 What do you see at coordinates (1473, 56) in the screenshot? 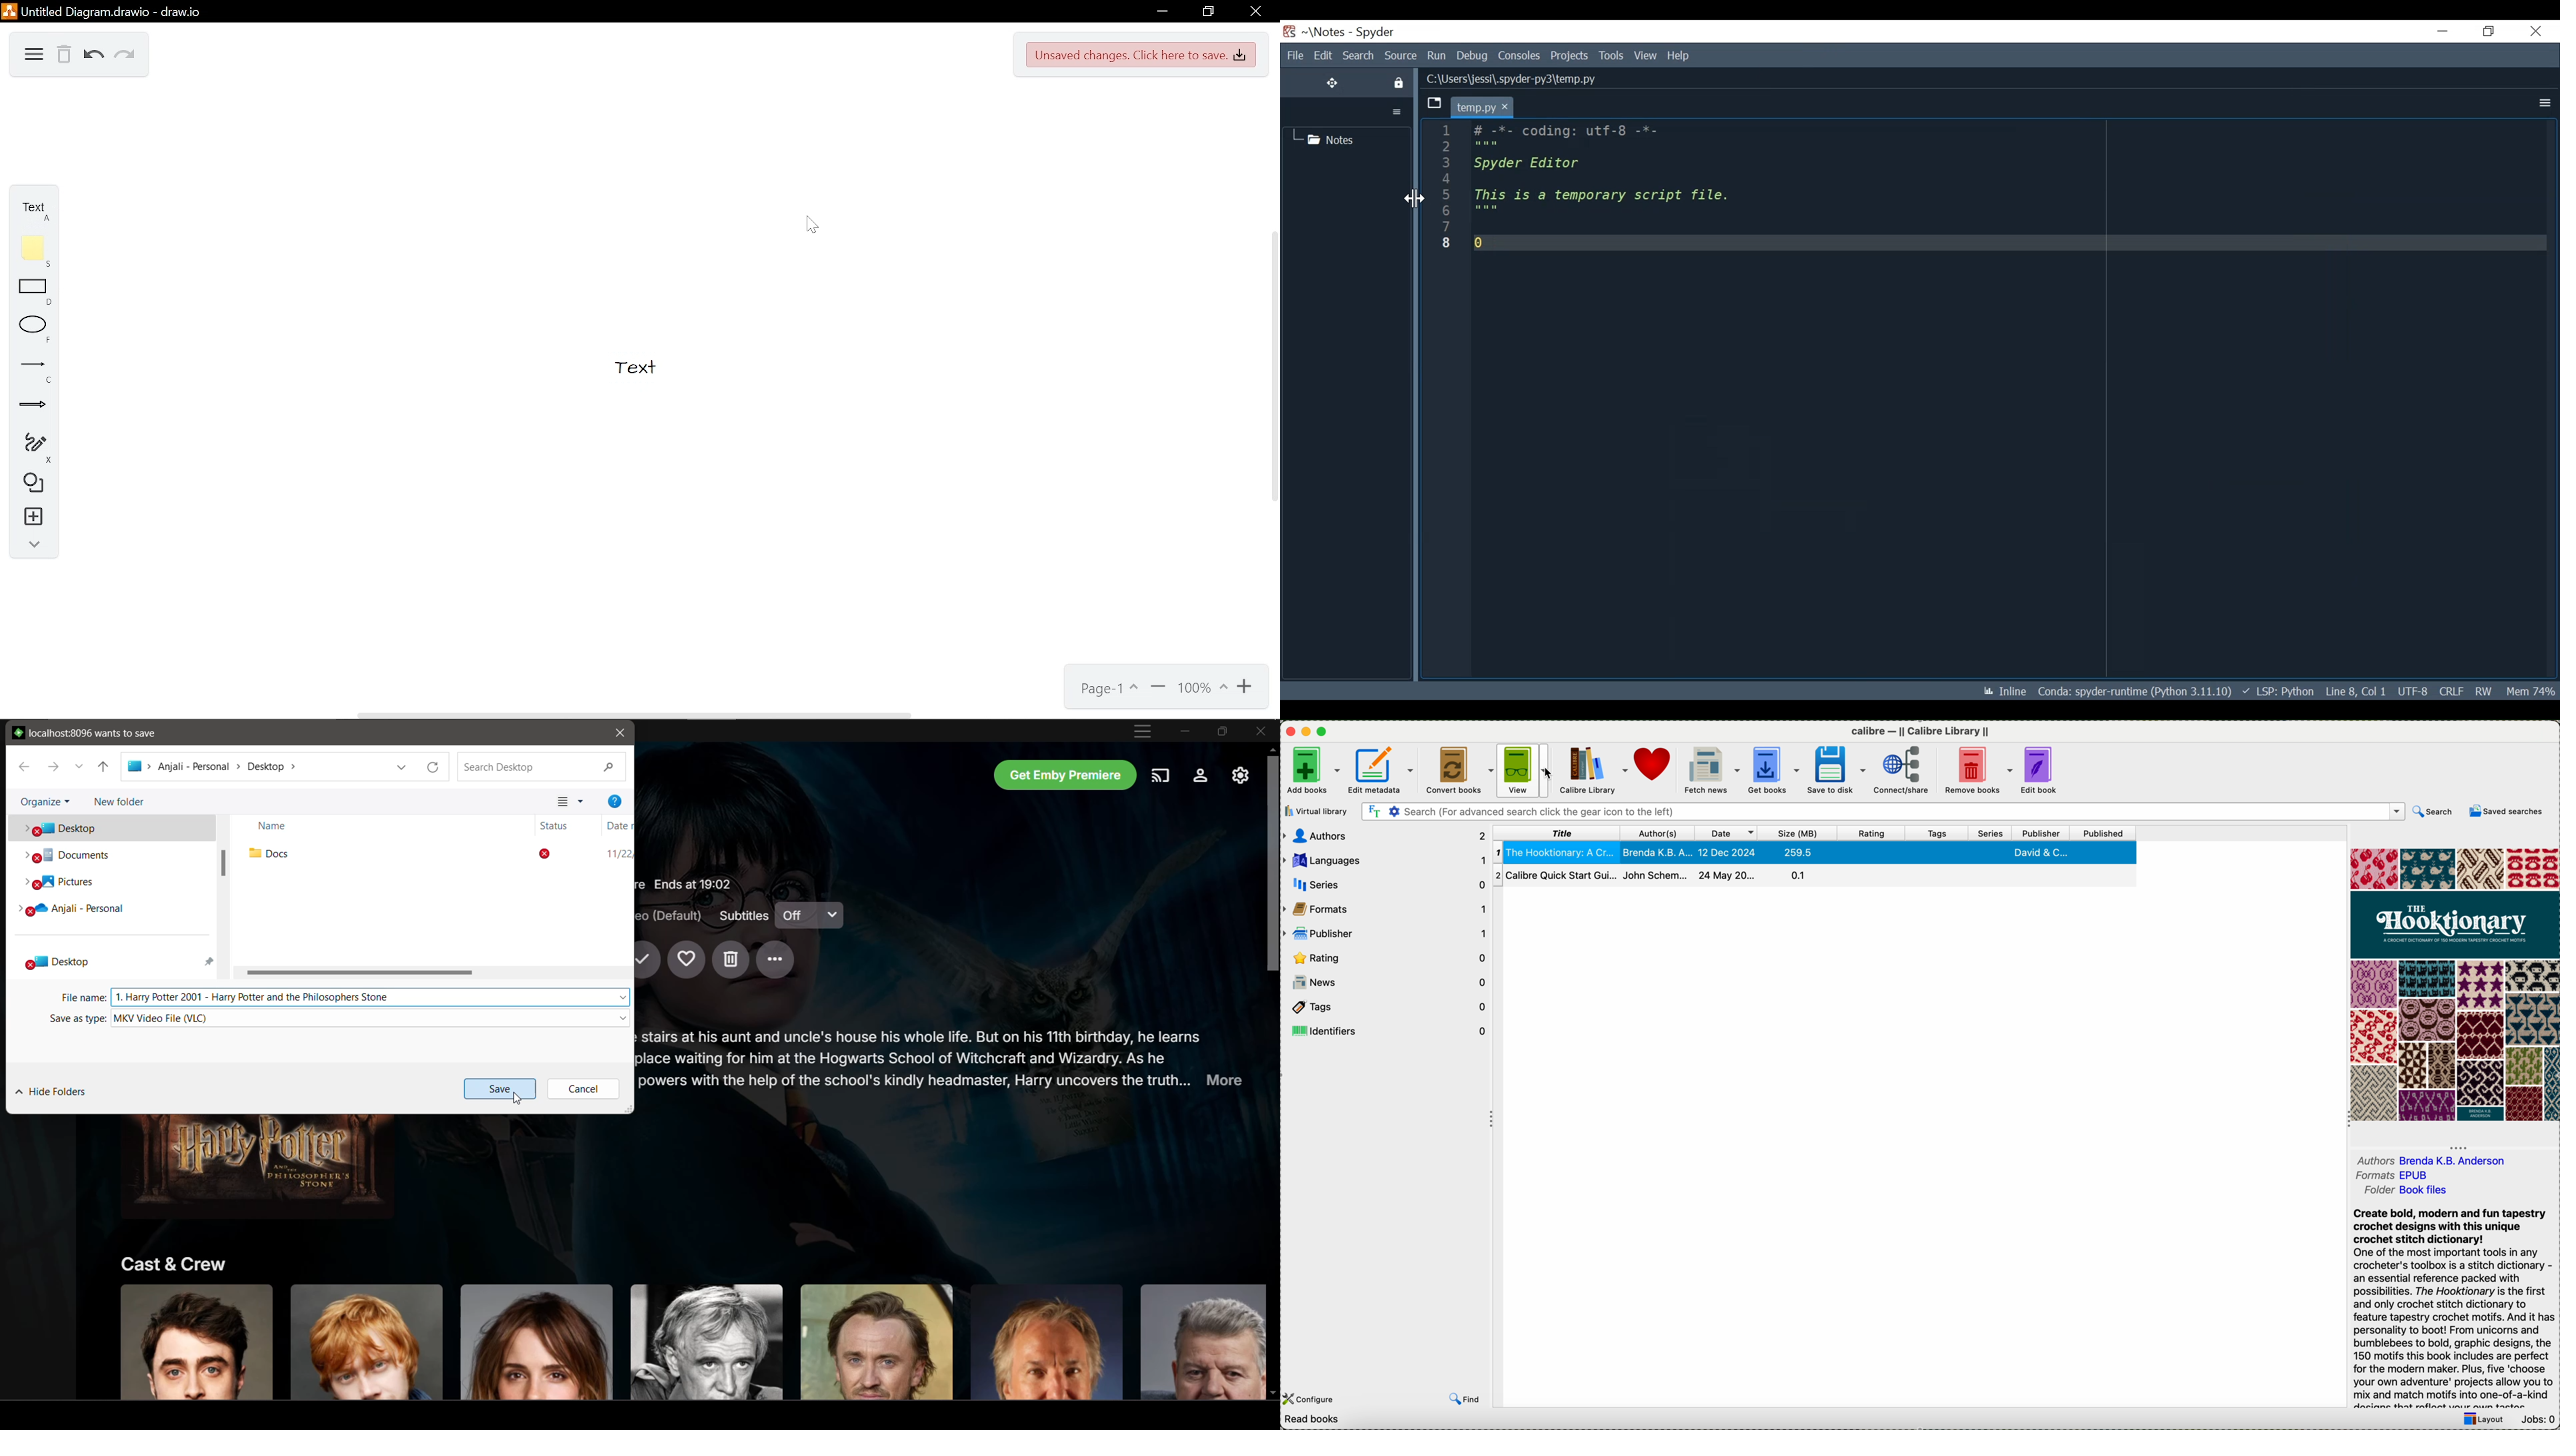
I see `Debug` at bounding box center [1473, 56].